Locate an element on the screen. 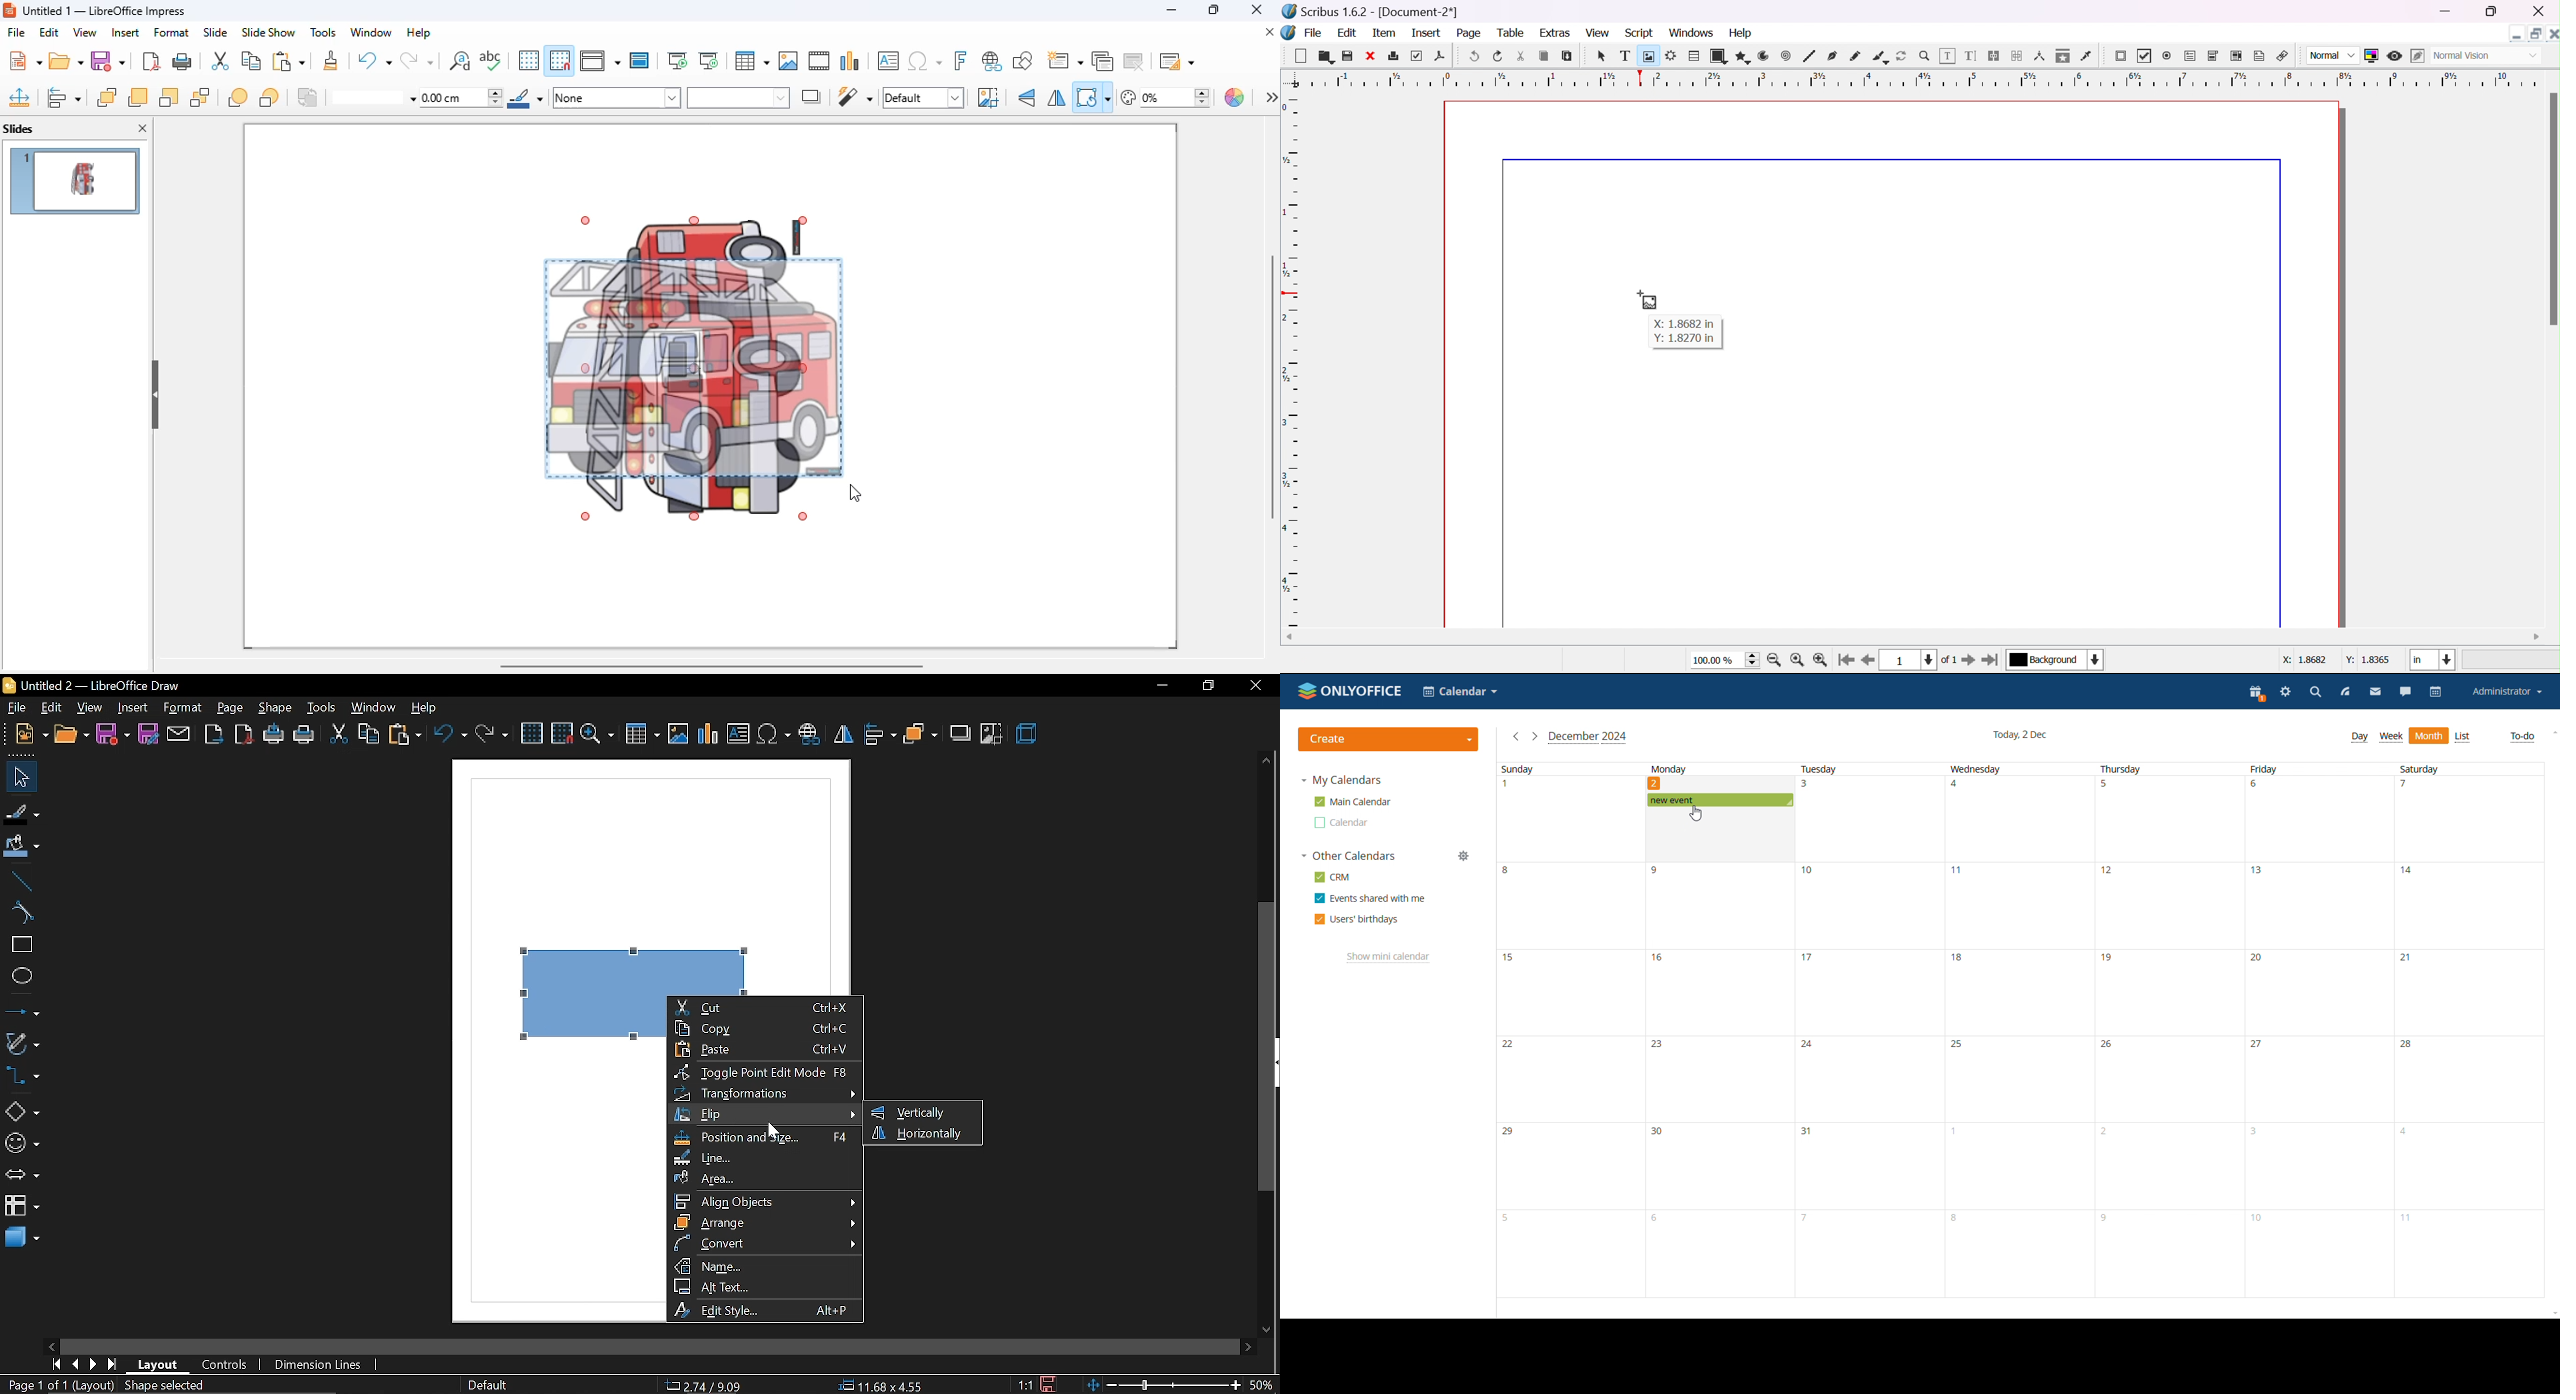 Image resolution: width=2576 pixels, height=1400 pixels. copy is located at coordinates (1544, 56).